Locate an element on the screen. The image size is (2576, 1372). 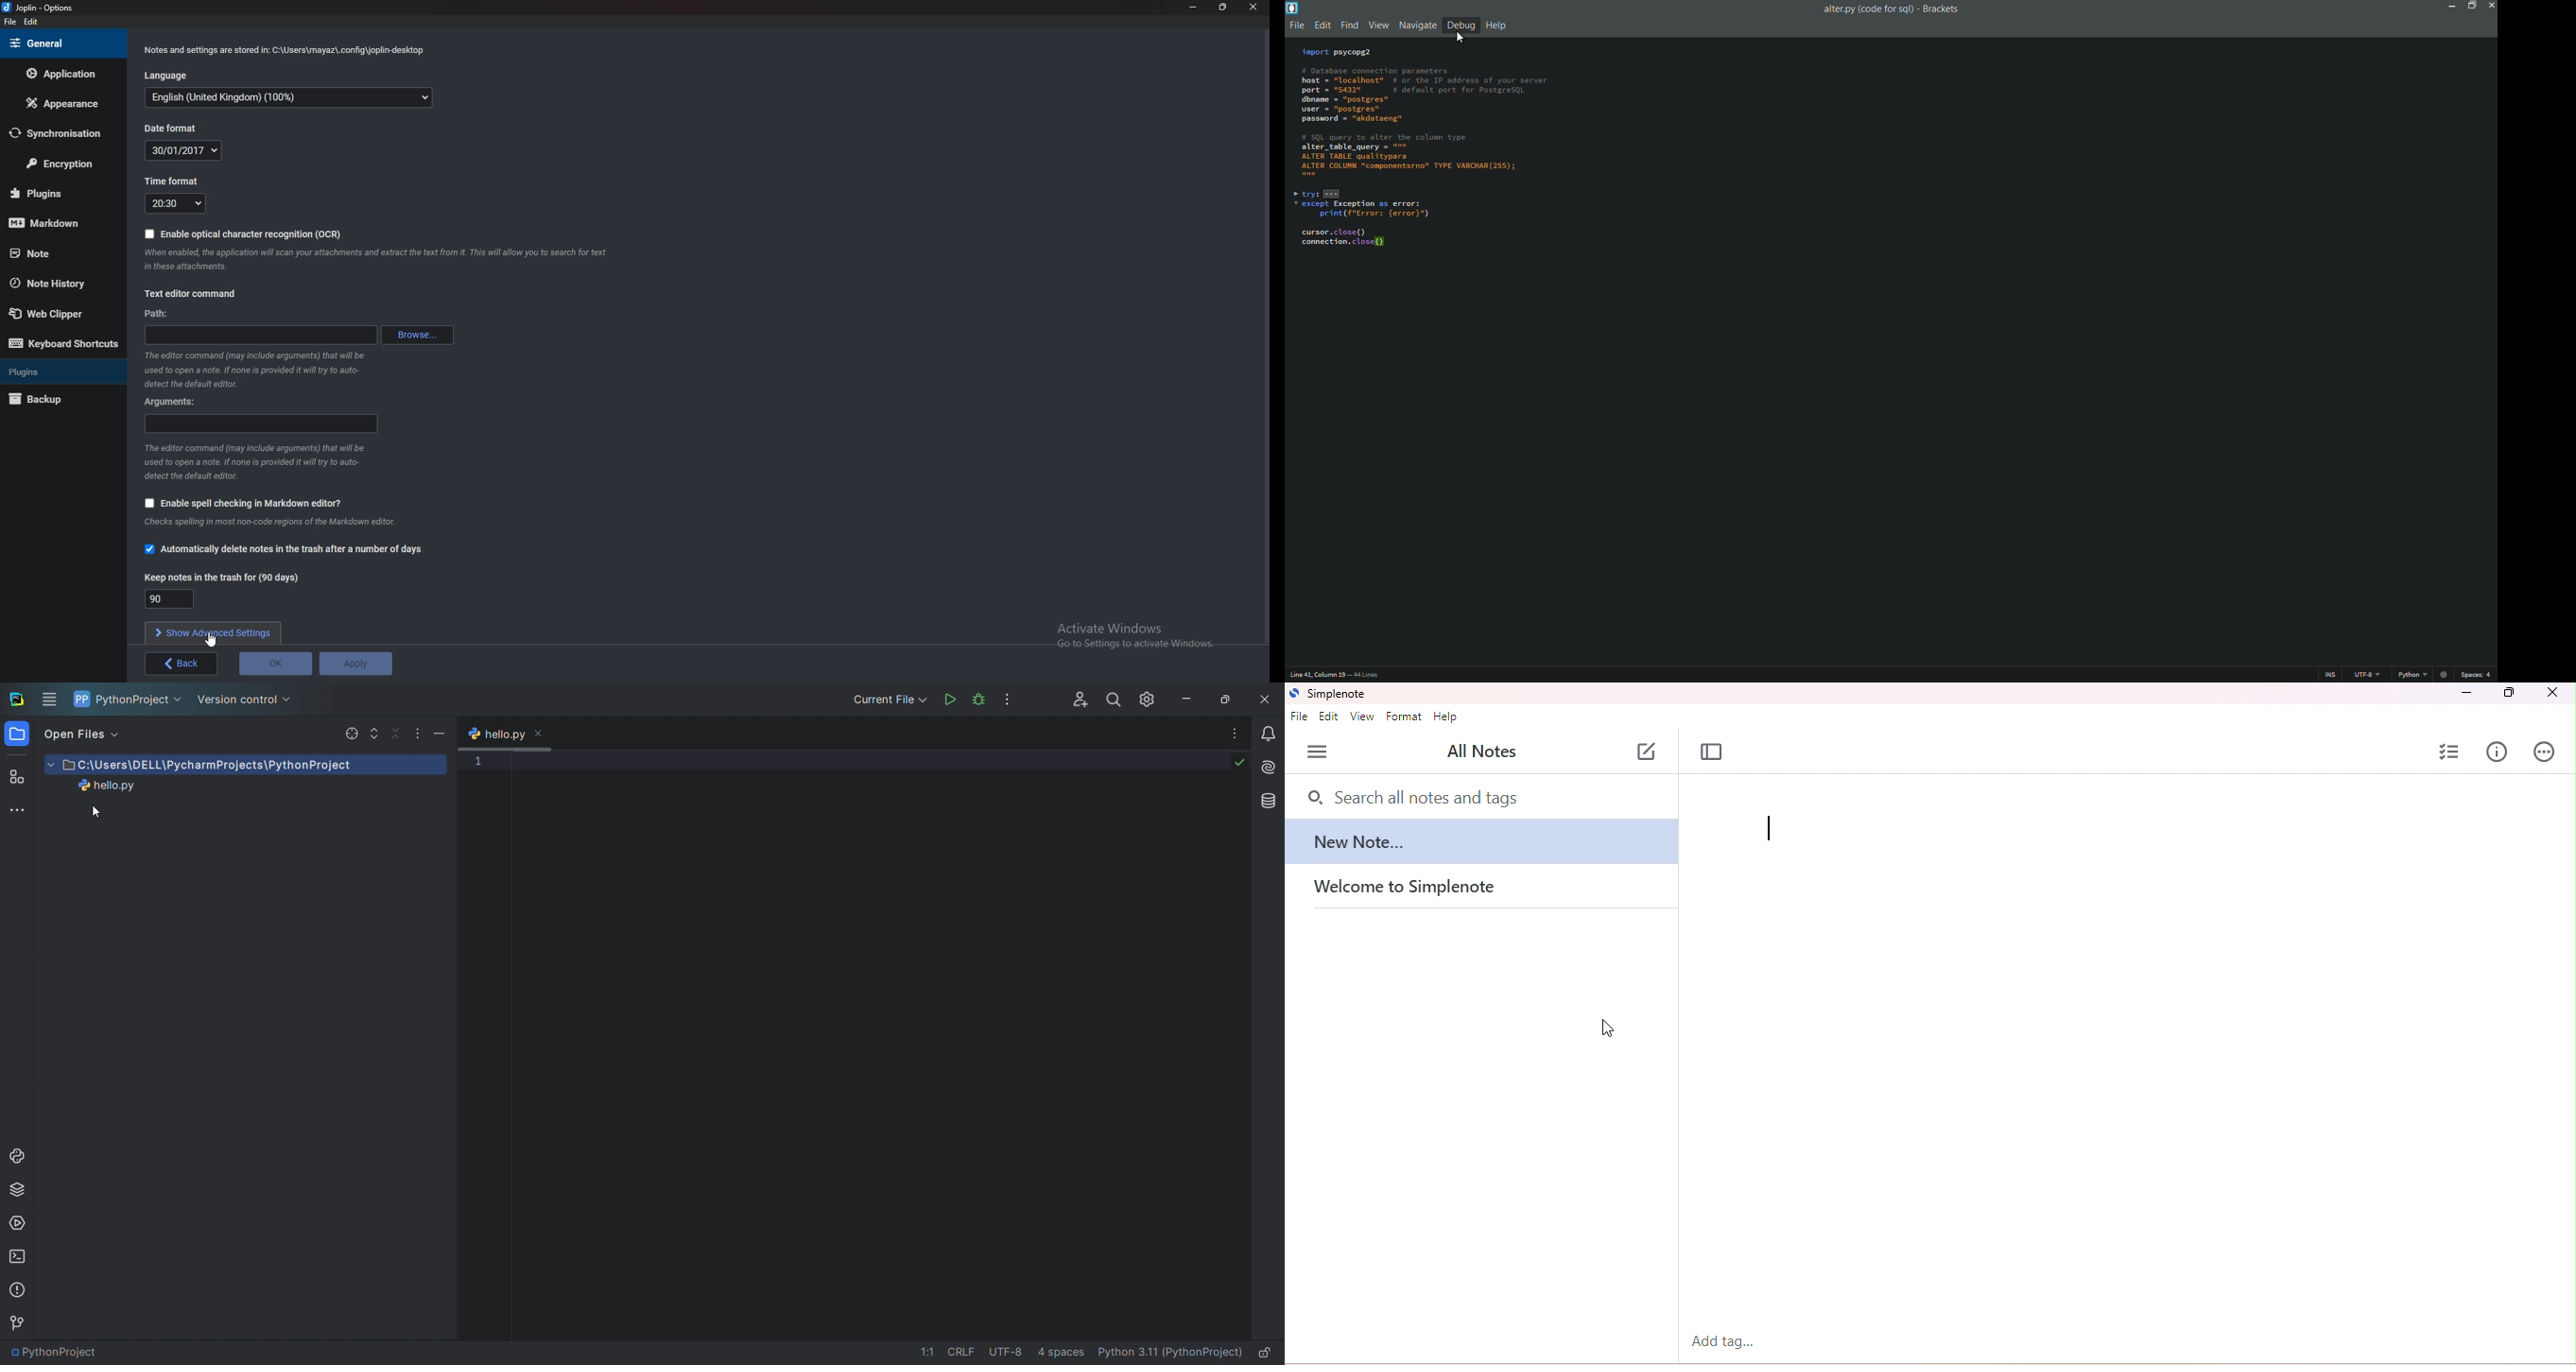
menu is located at coordinates (1321, 752).